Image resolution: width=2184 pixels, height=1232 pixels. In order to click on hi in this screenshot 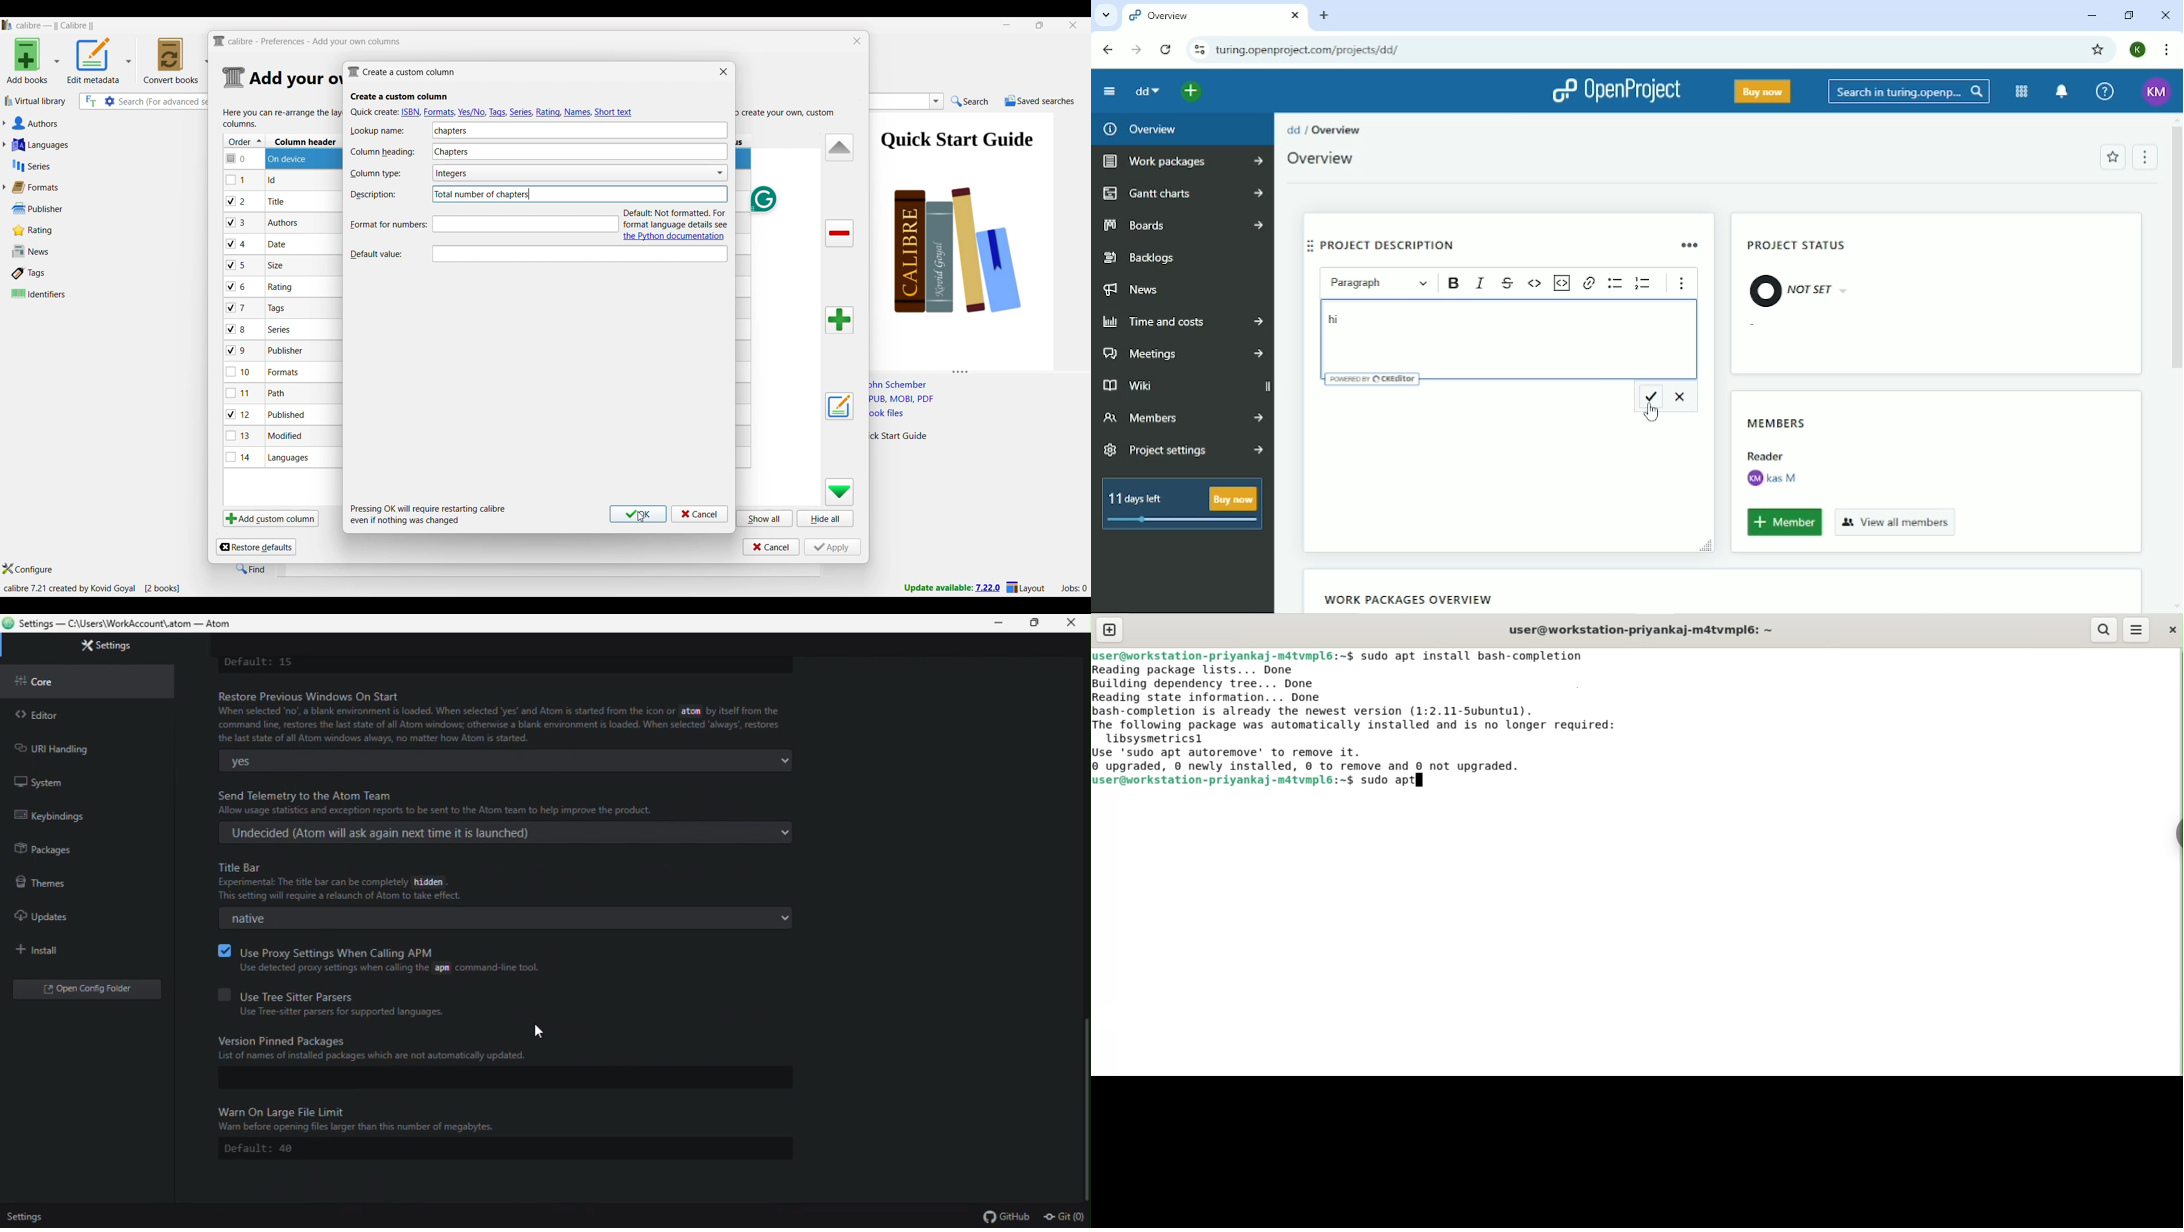, I will do `click(1333, 319)`.